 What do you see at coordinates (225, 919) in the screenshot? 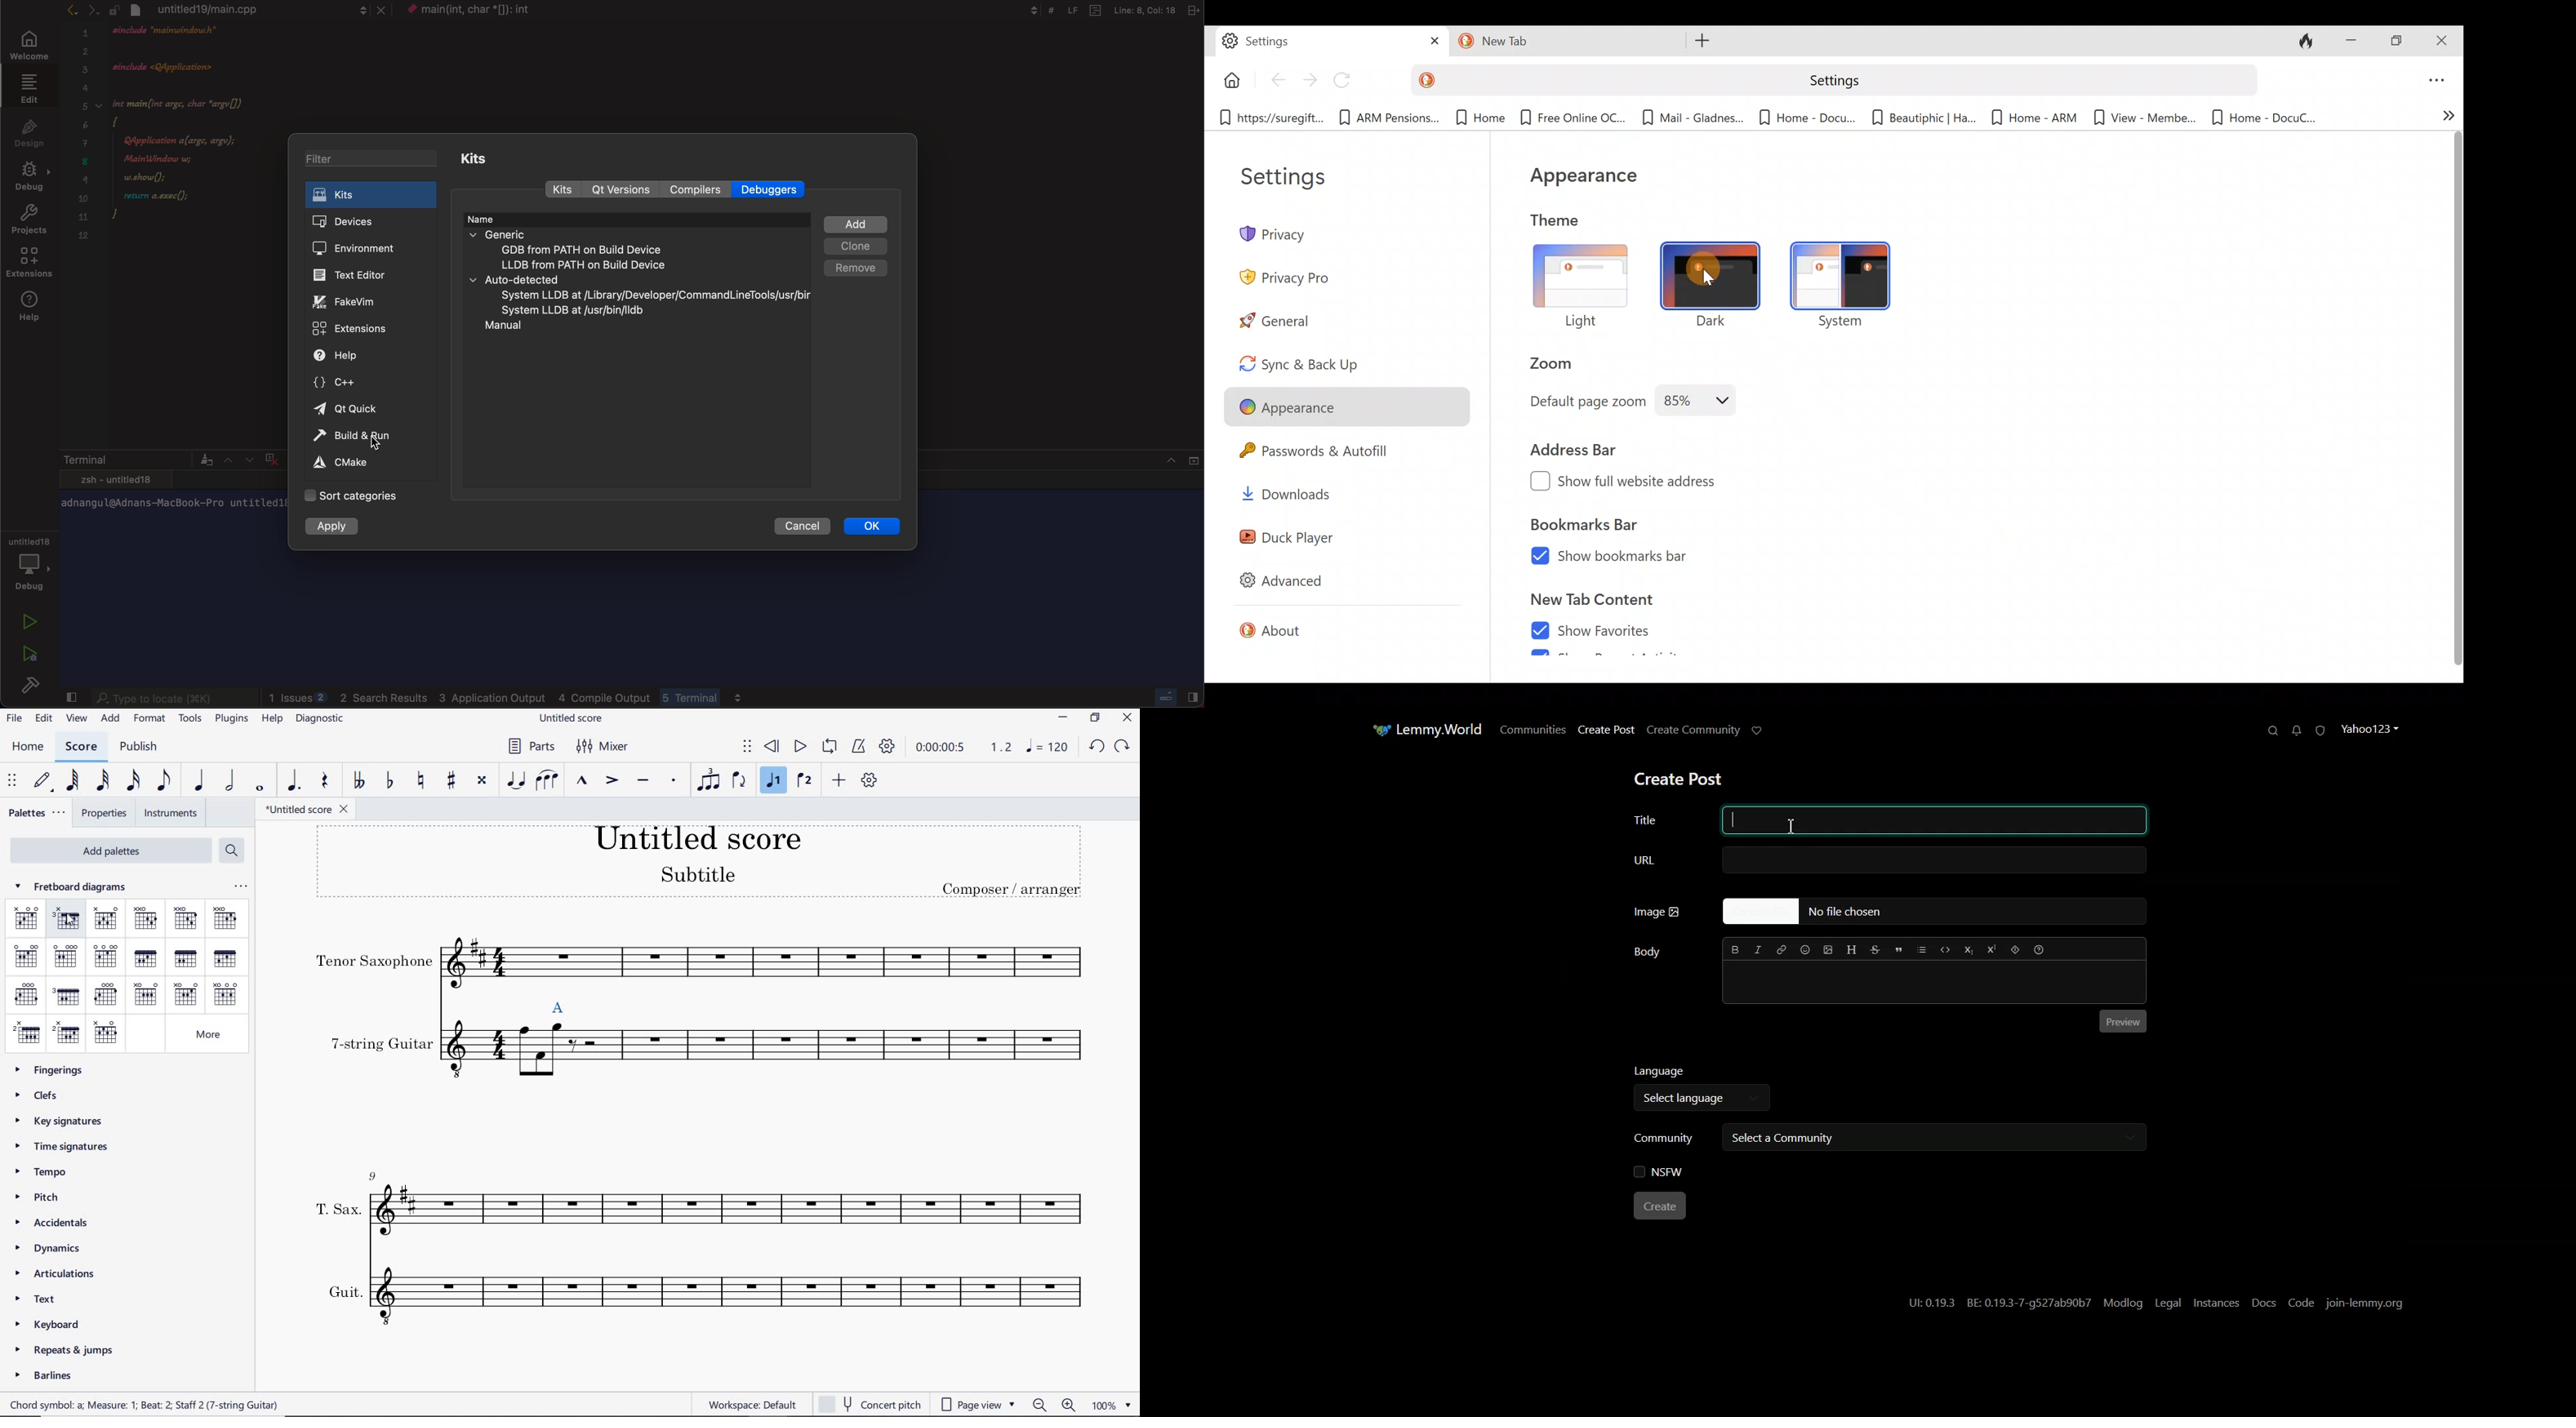
I see `D7` at bounding box center [225, 919].